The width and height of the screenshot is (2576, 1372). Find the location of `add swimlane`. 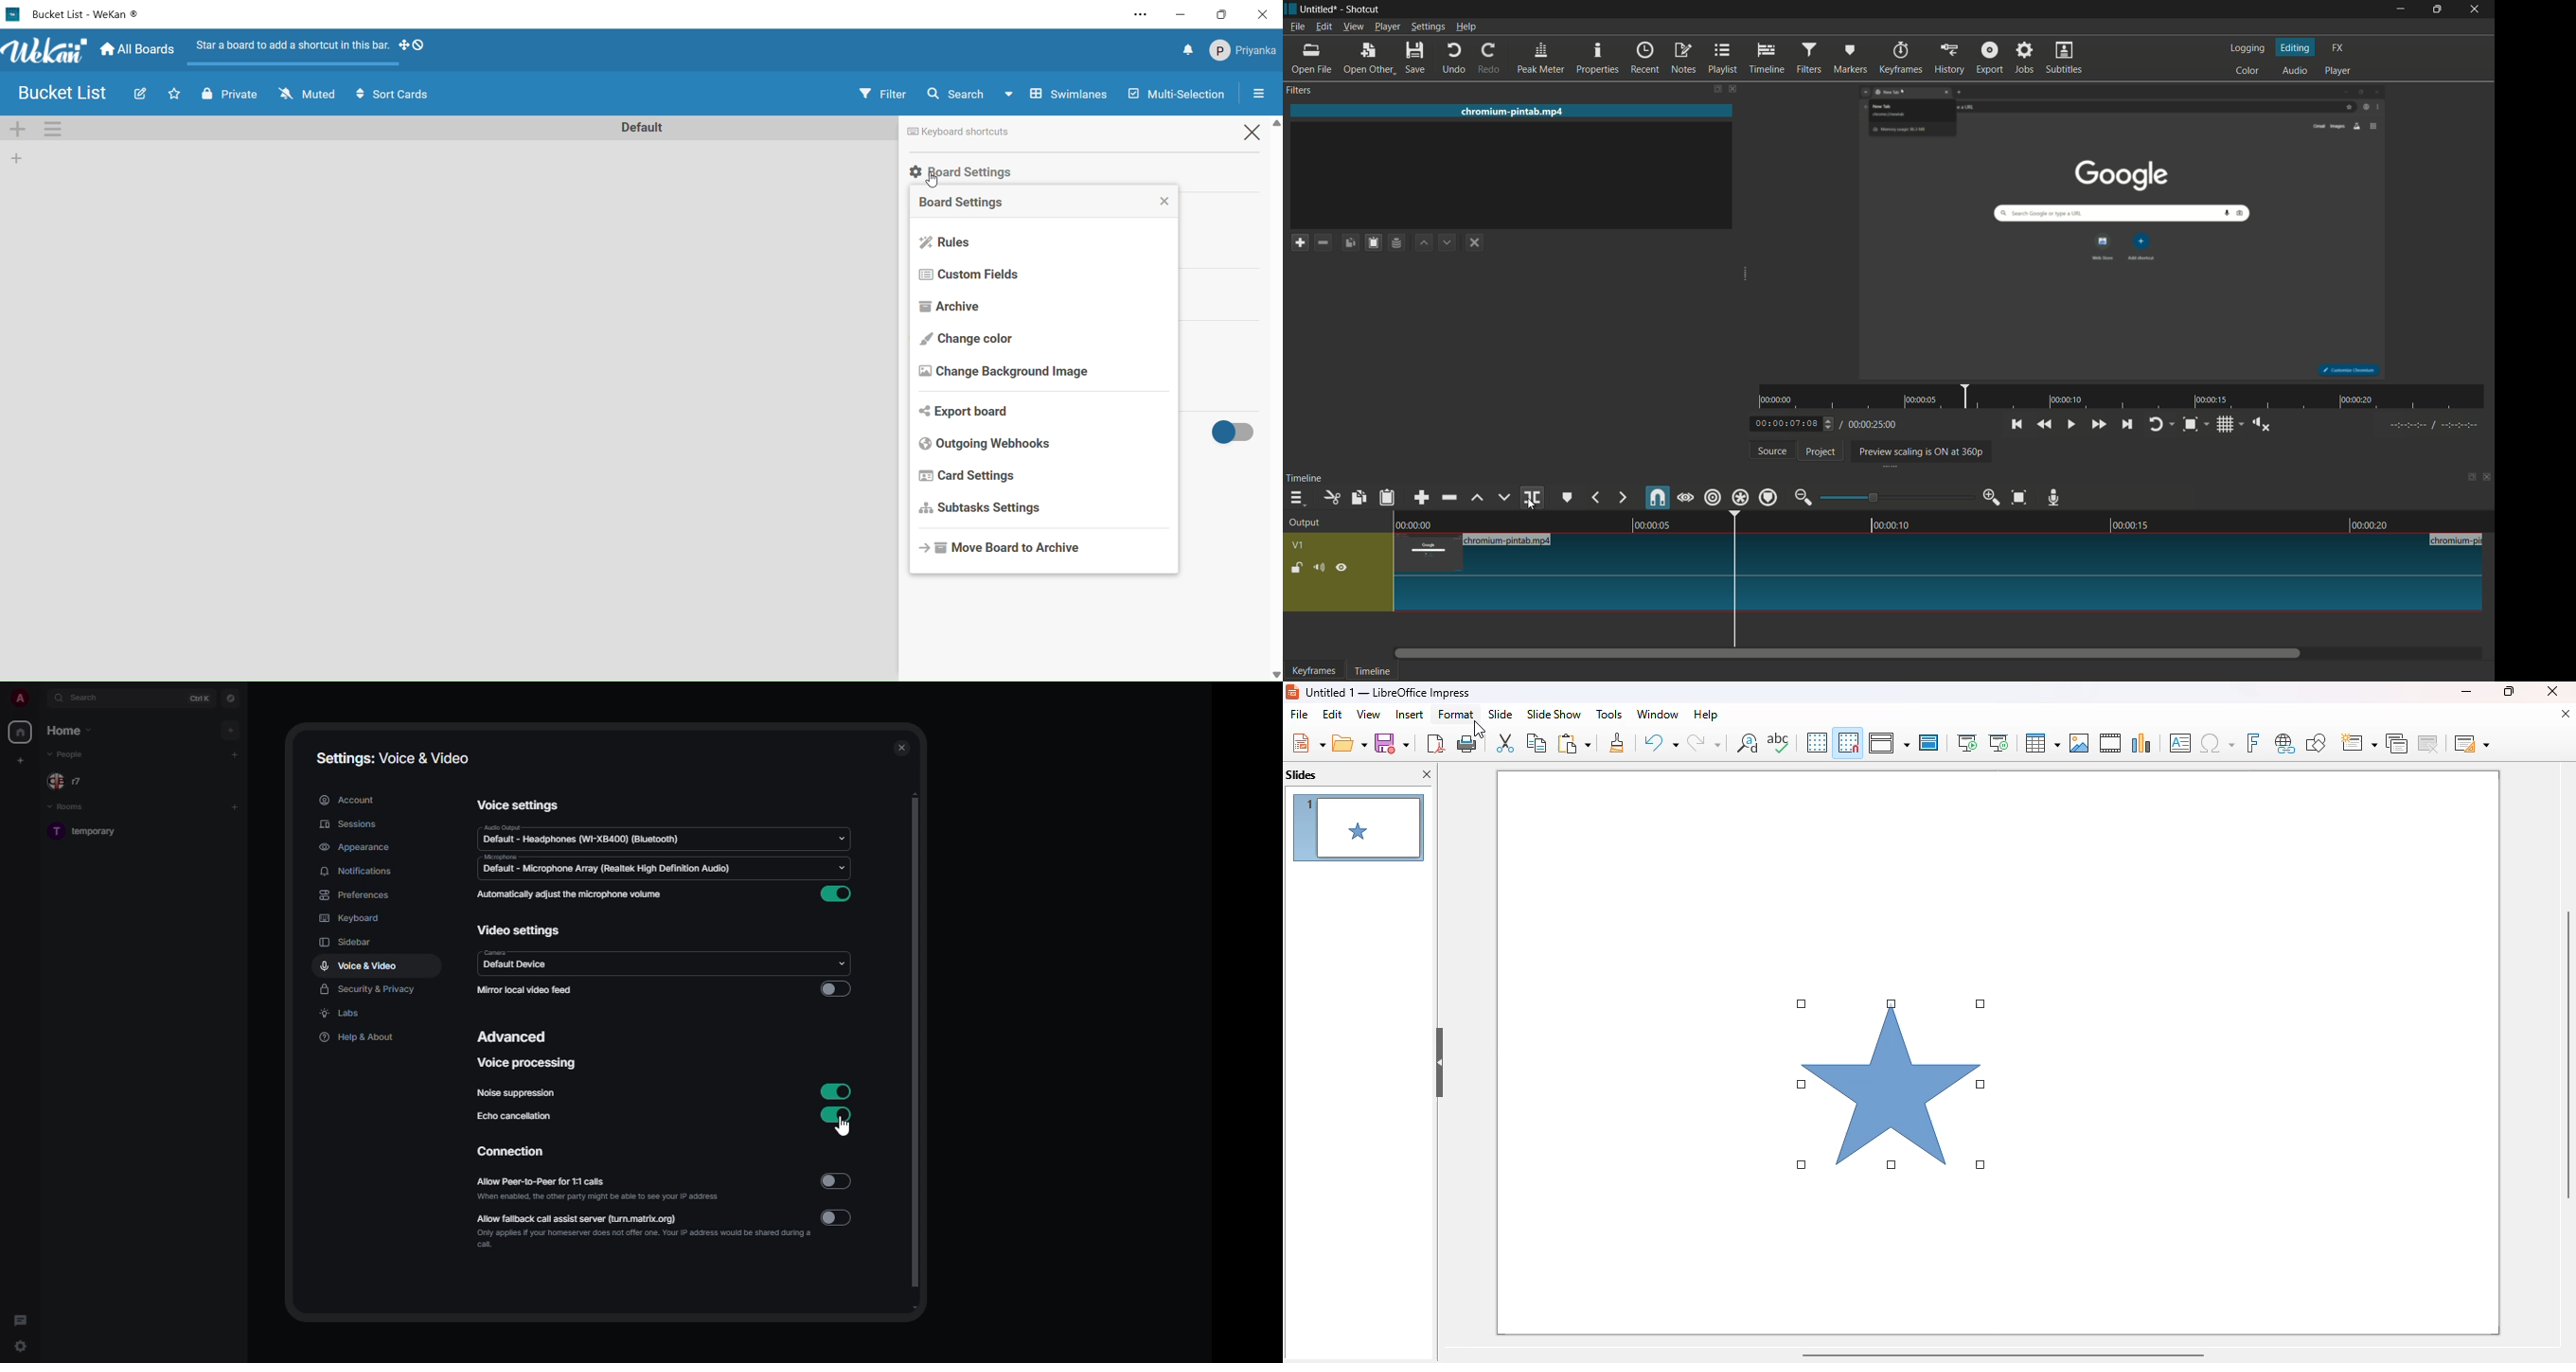

add swimlane is located at coordinates (19, 130).